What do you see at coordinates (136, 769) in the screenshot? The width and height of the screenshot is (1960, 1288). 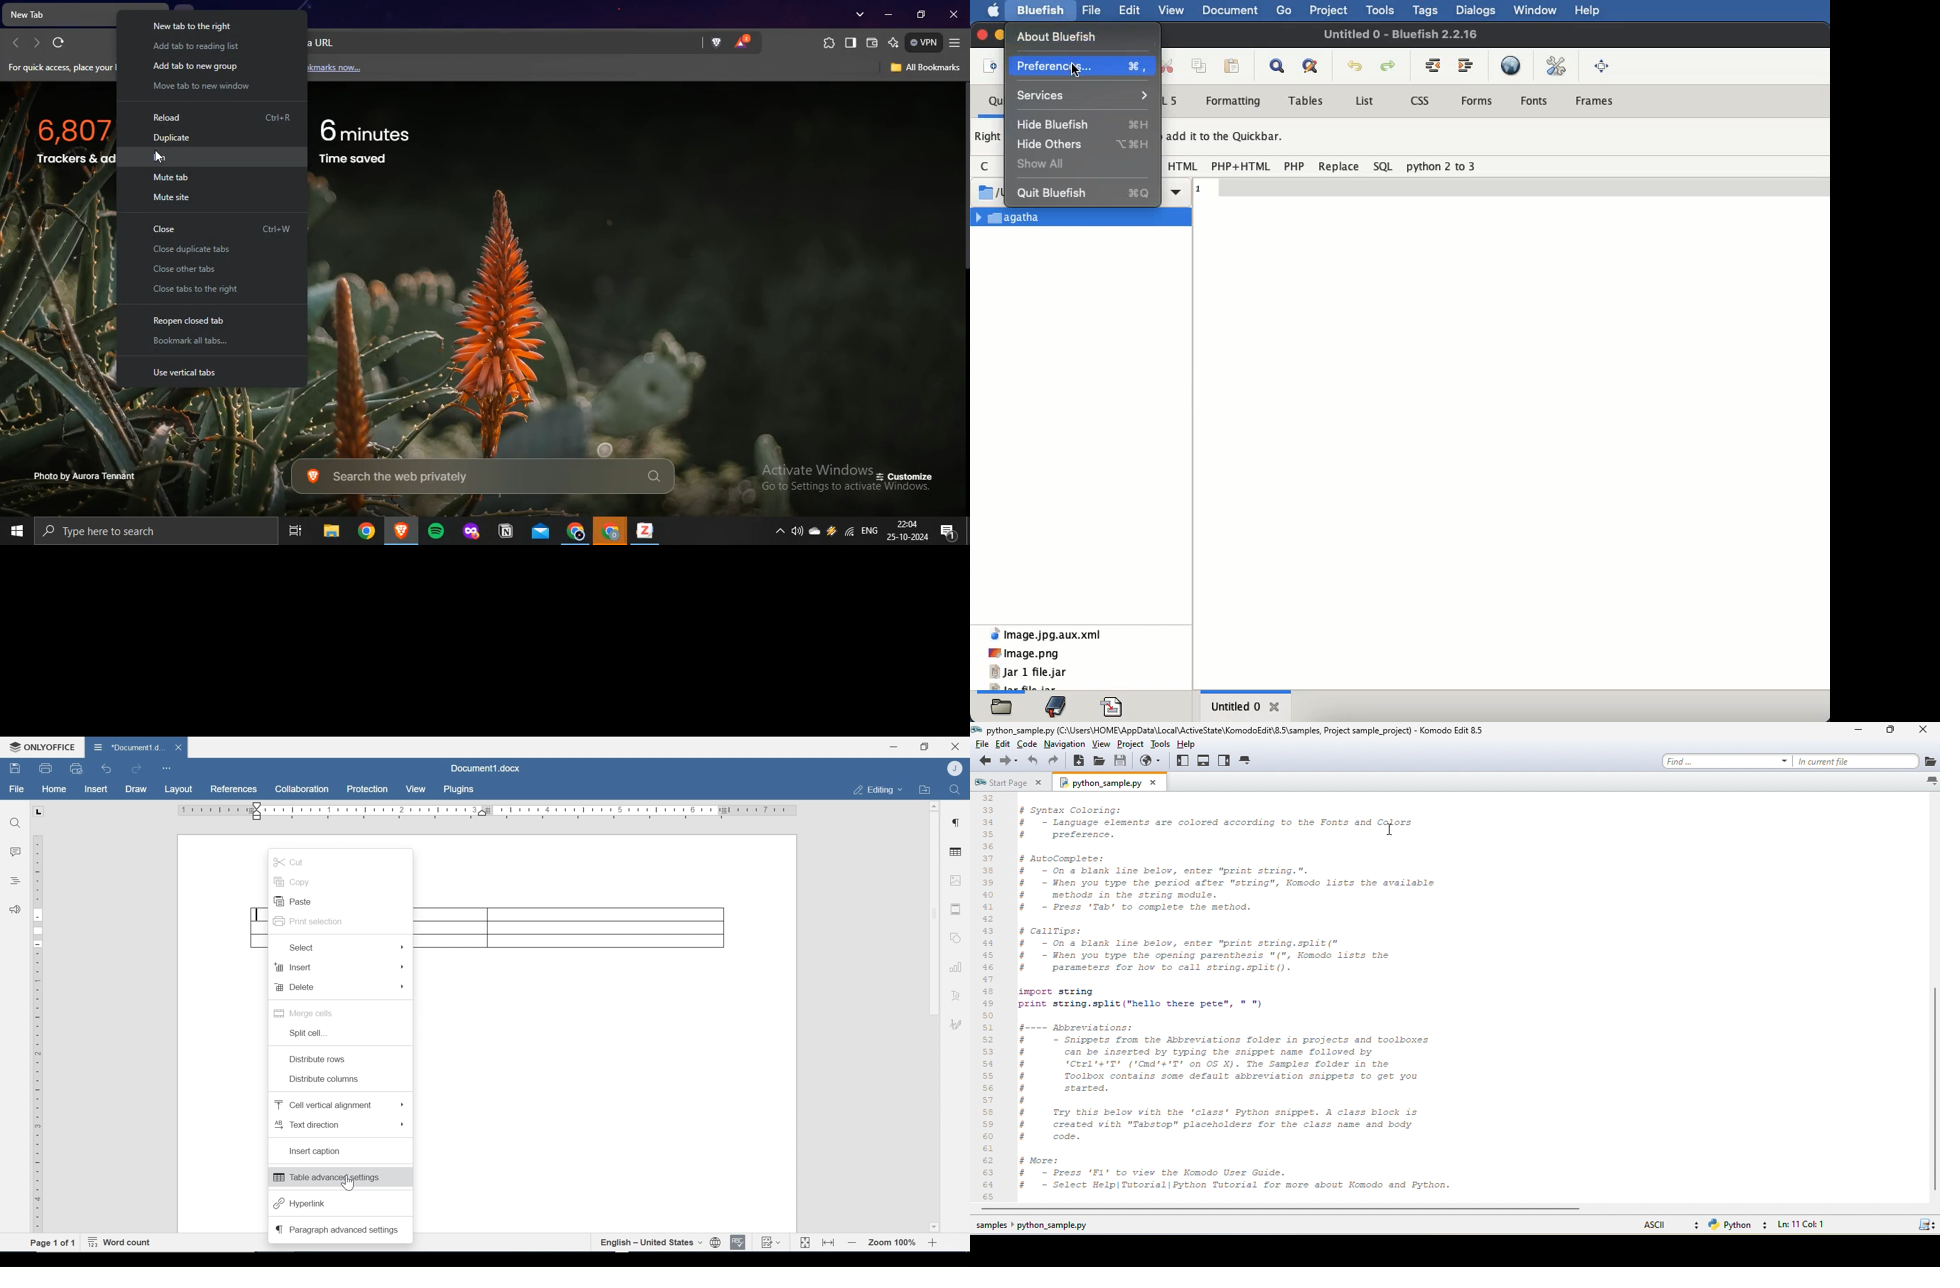 I see `Redo` at bounding box center [136, 769].